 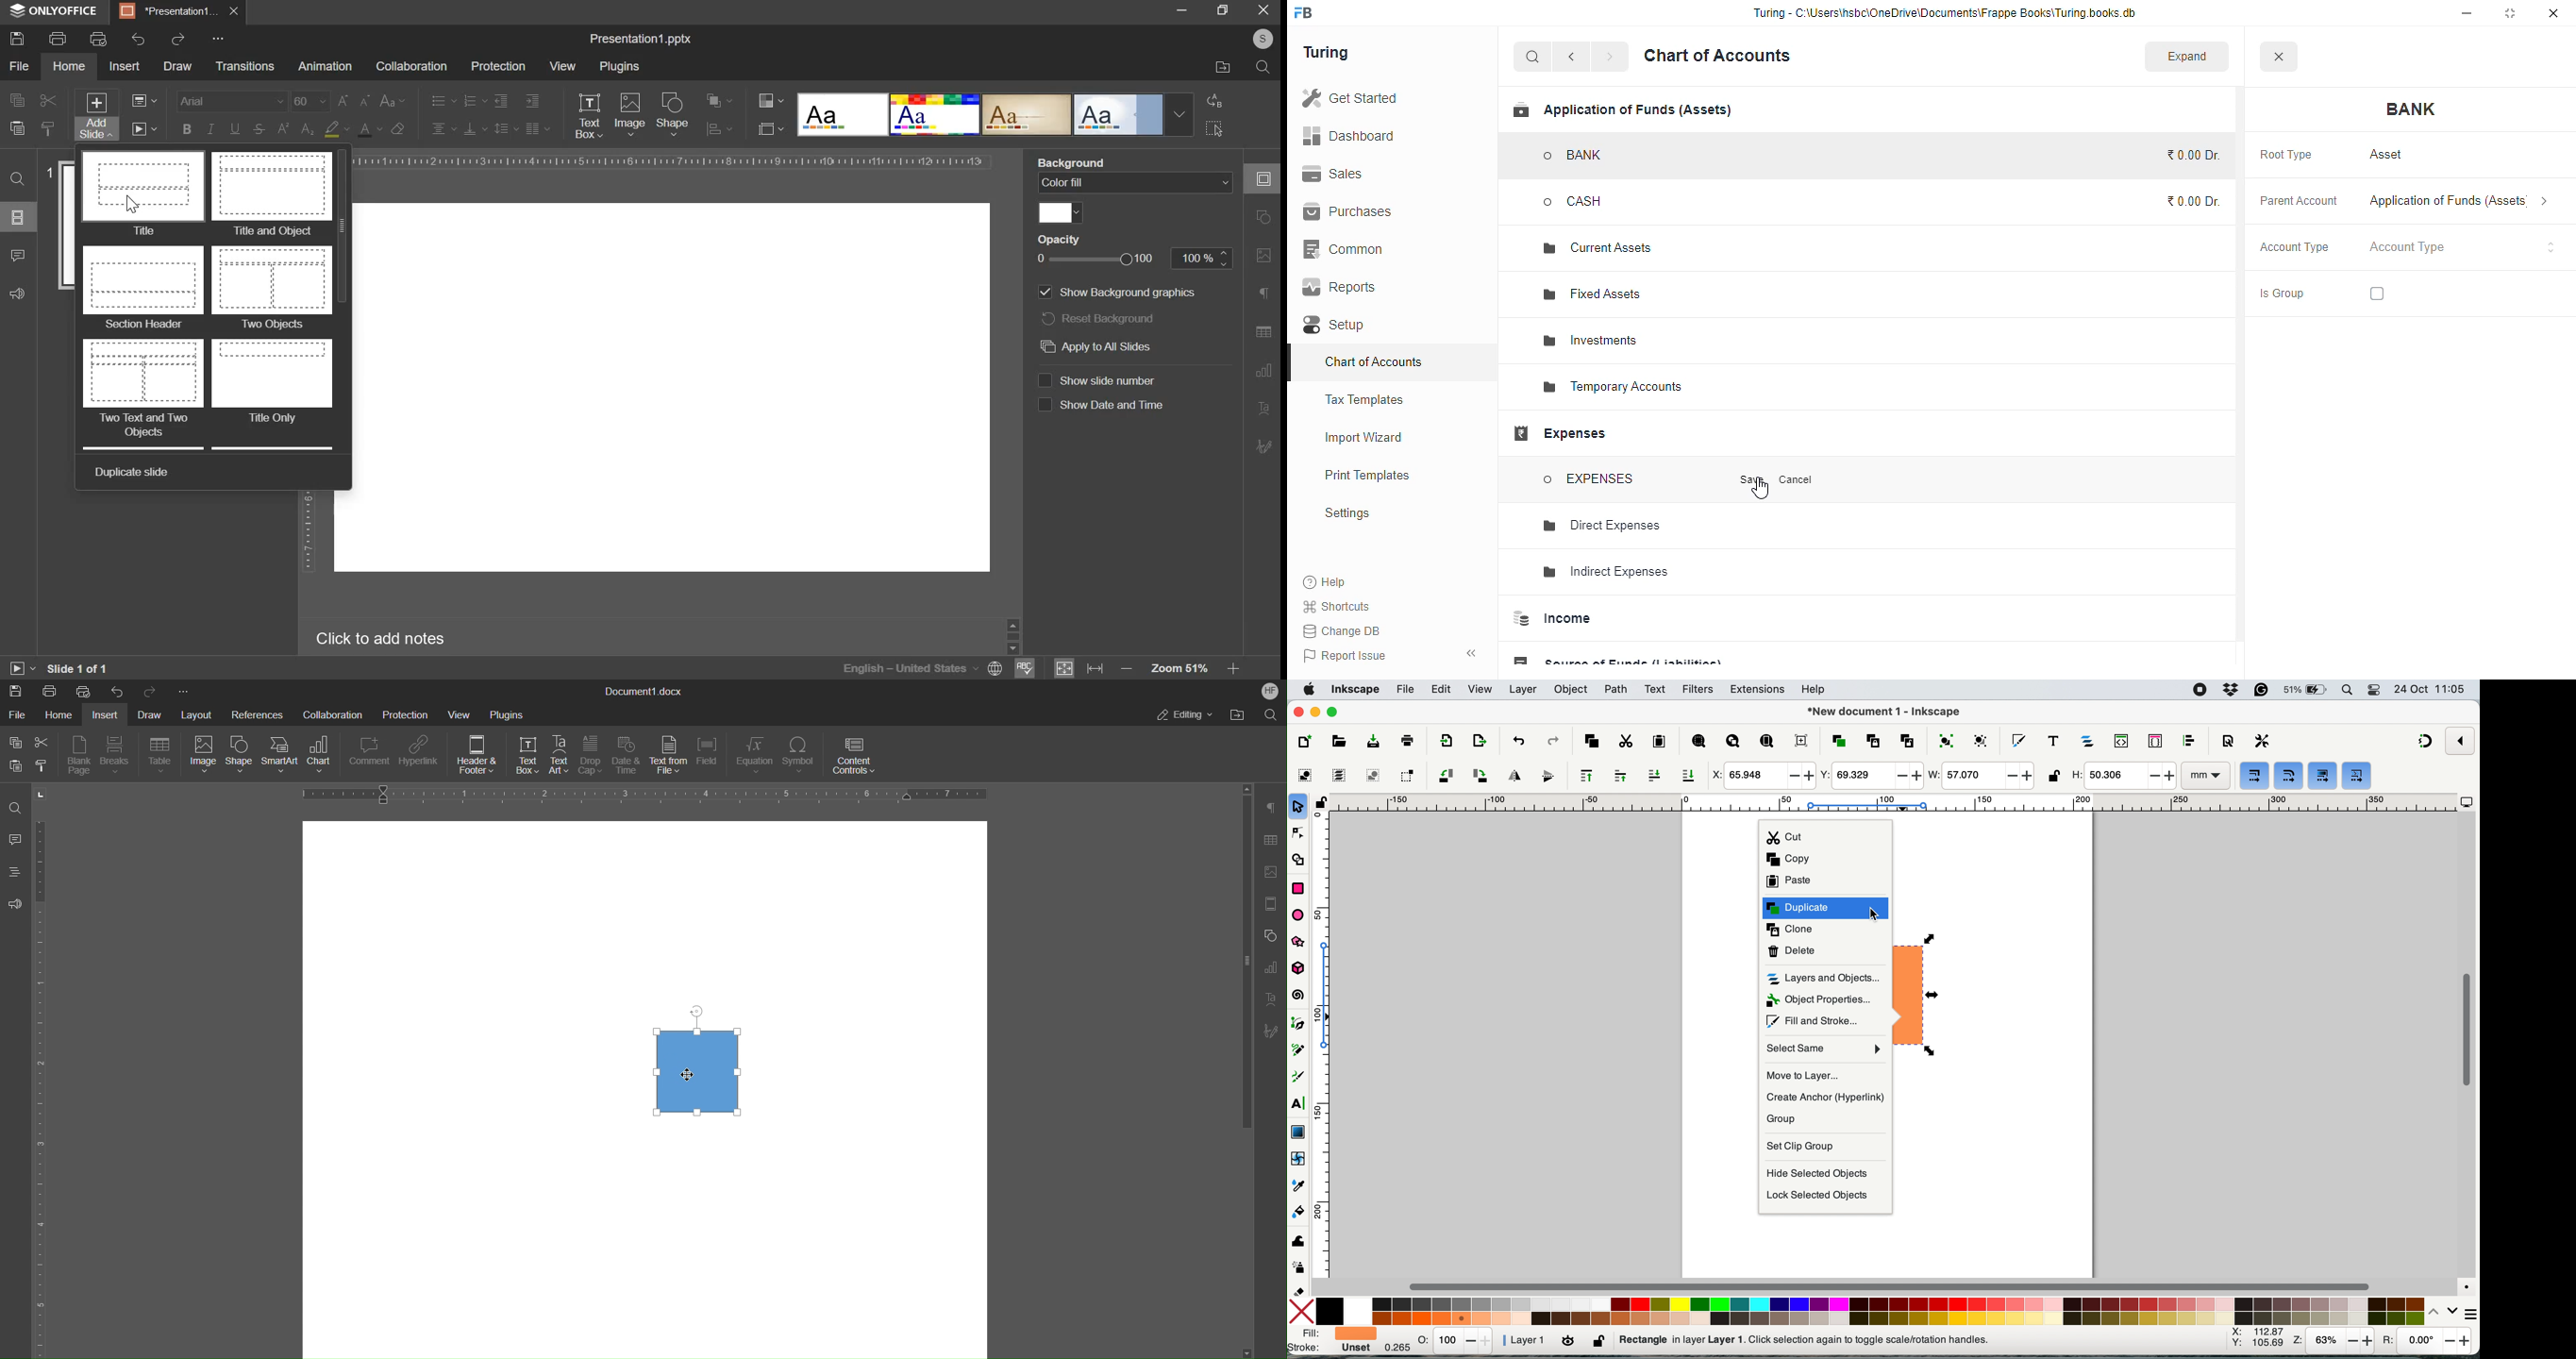 I want to click on text, so click(x=1656, y=689).